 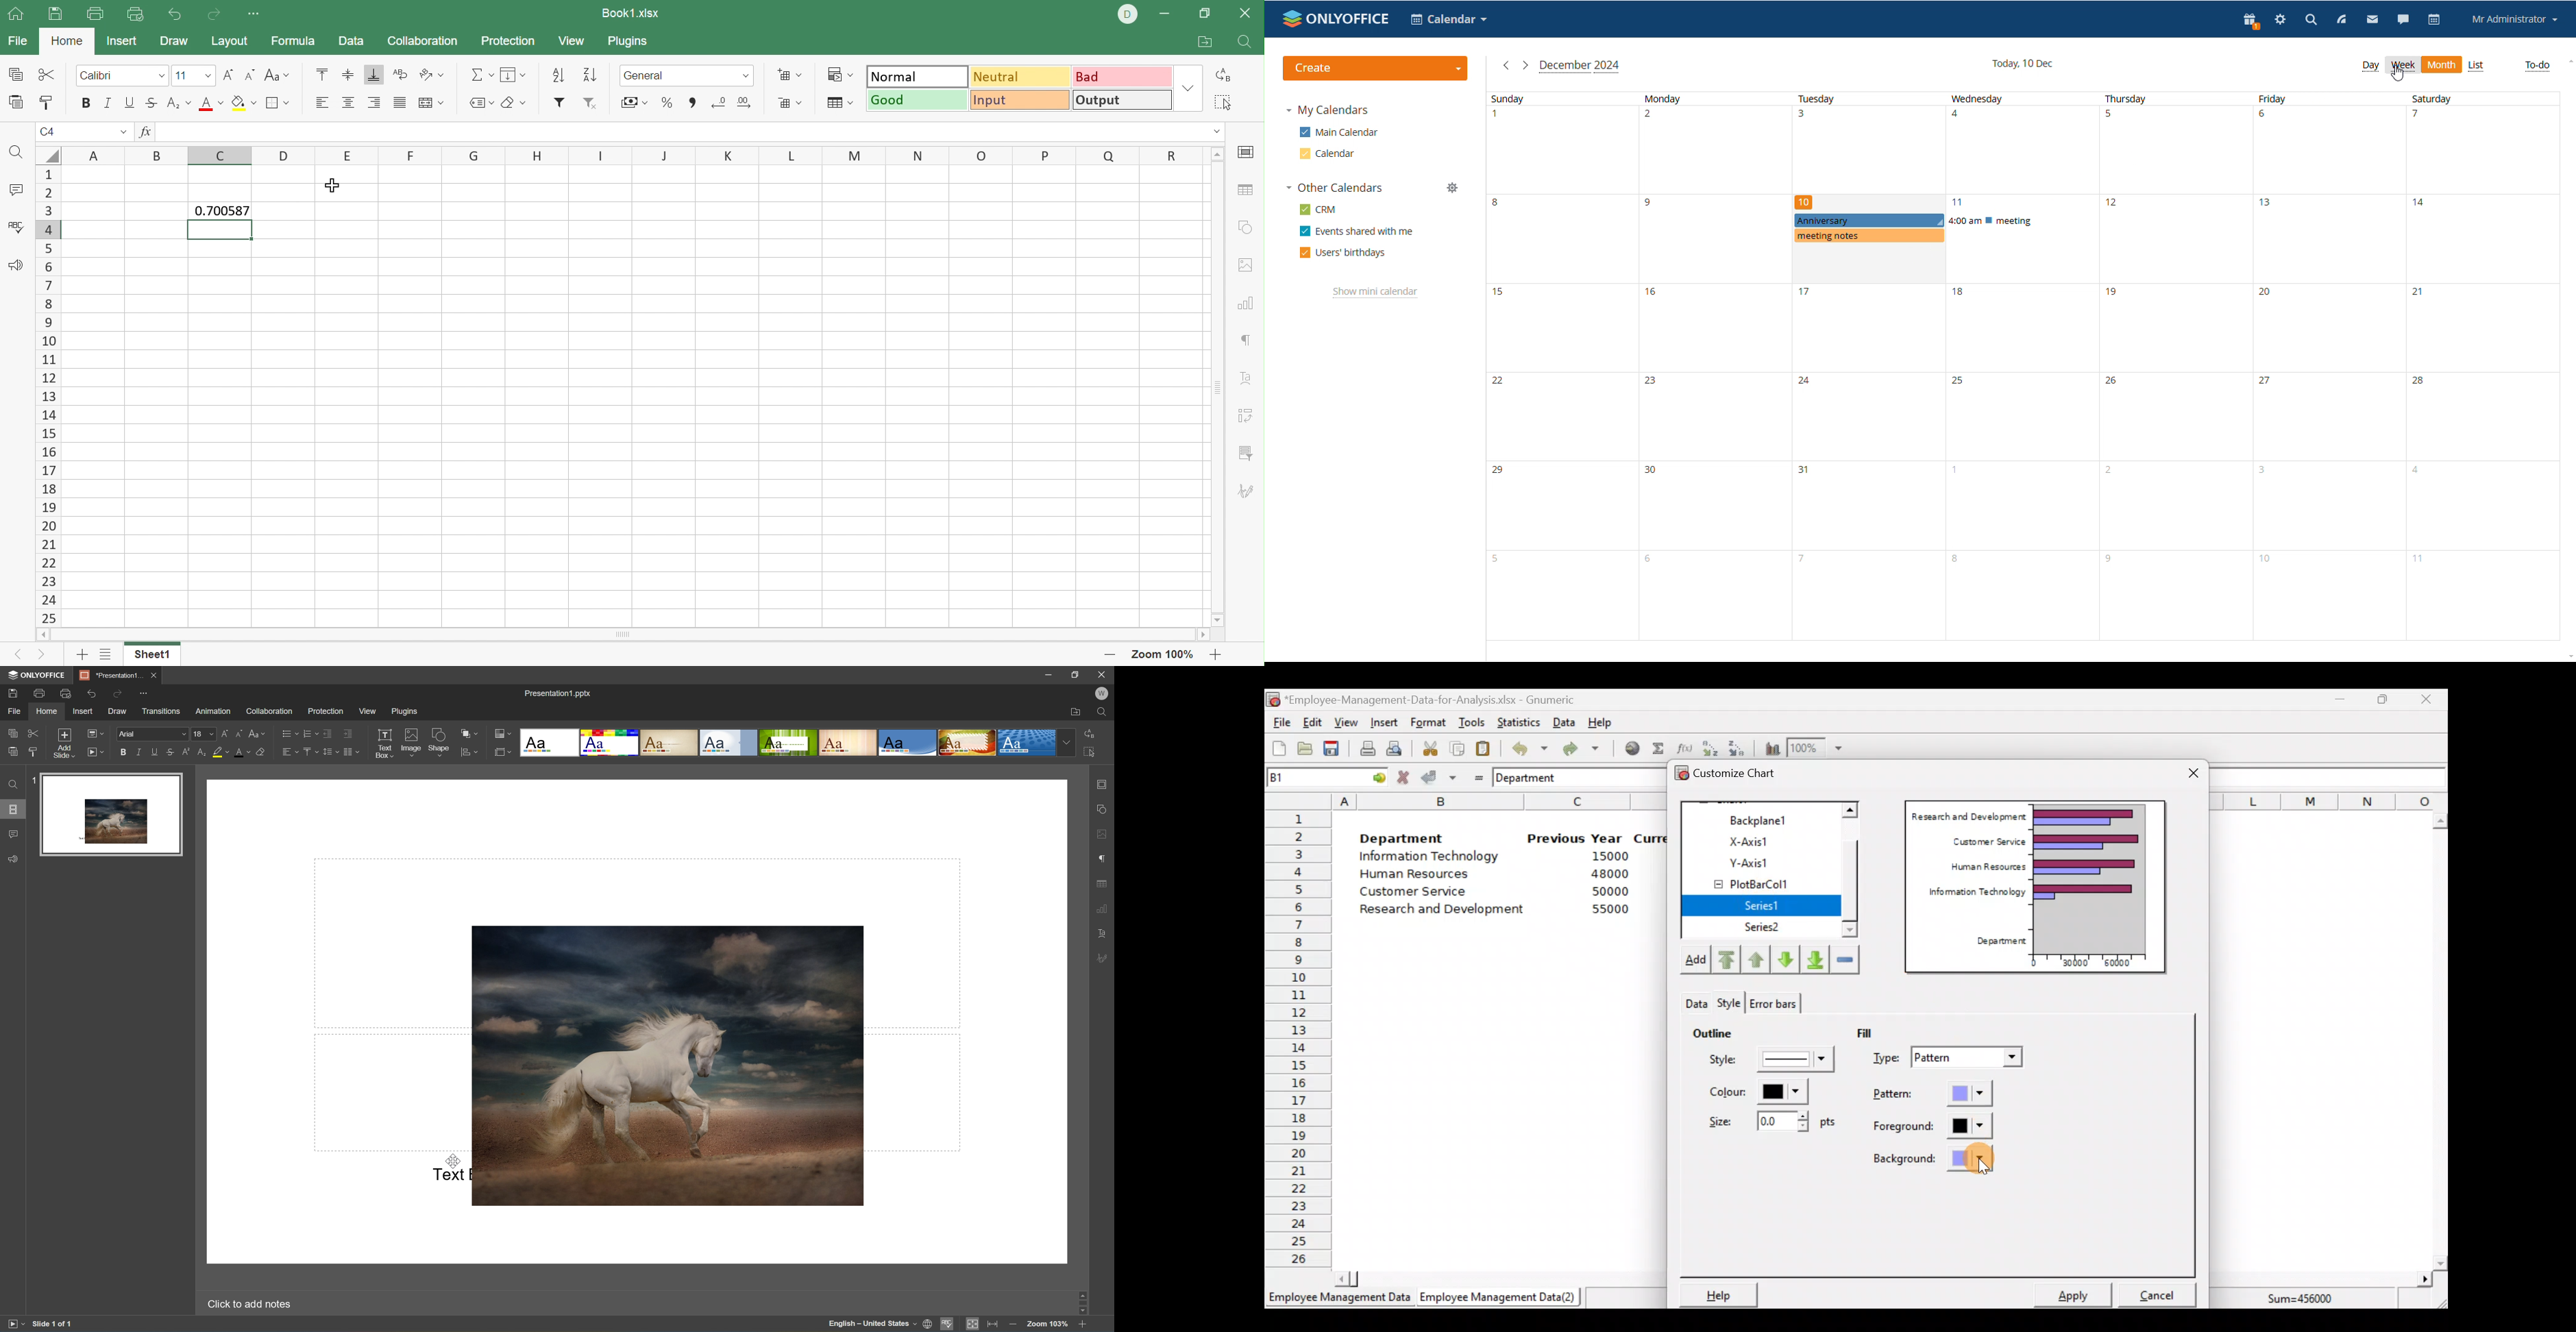 I want to click on Scroll bar, so click(x=1215, y=388).